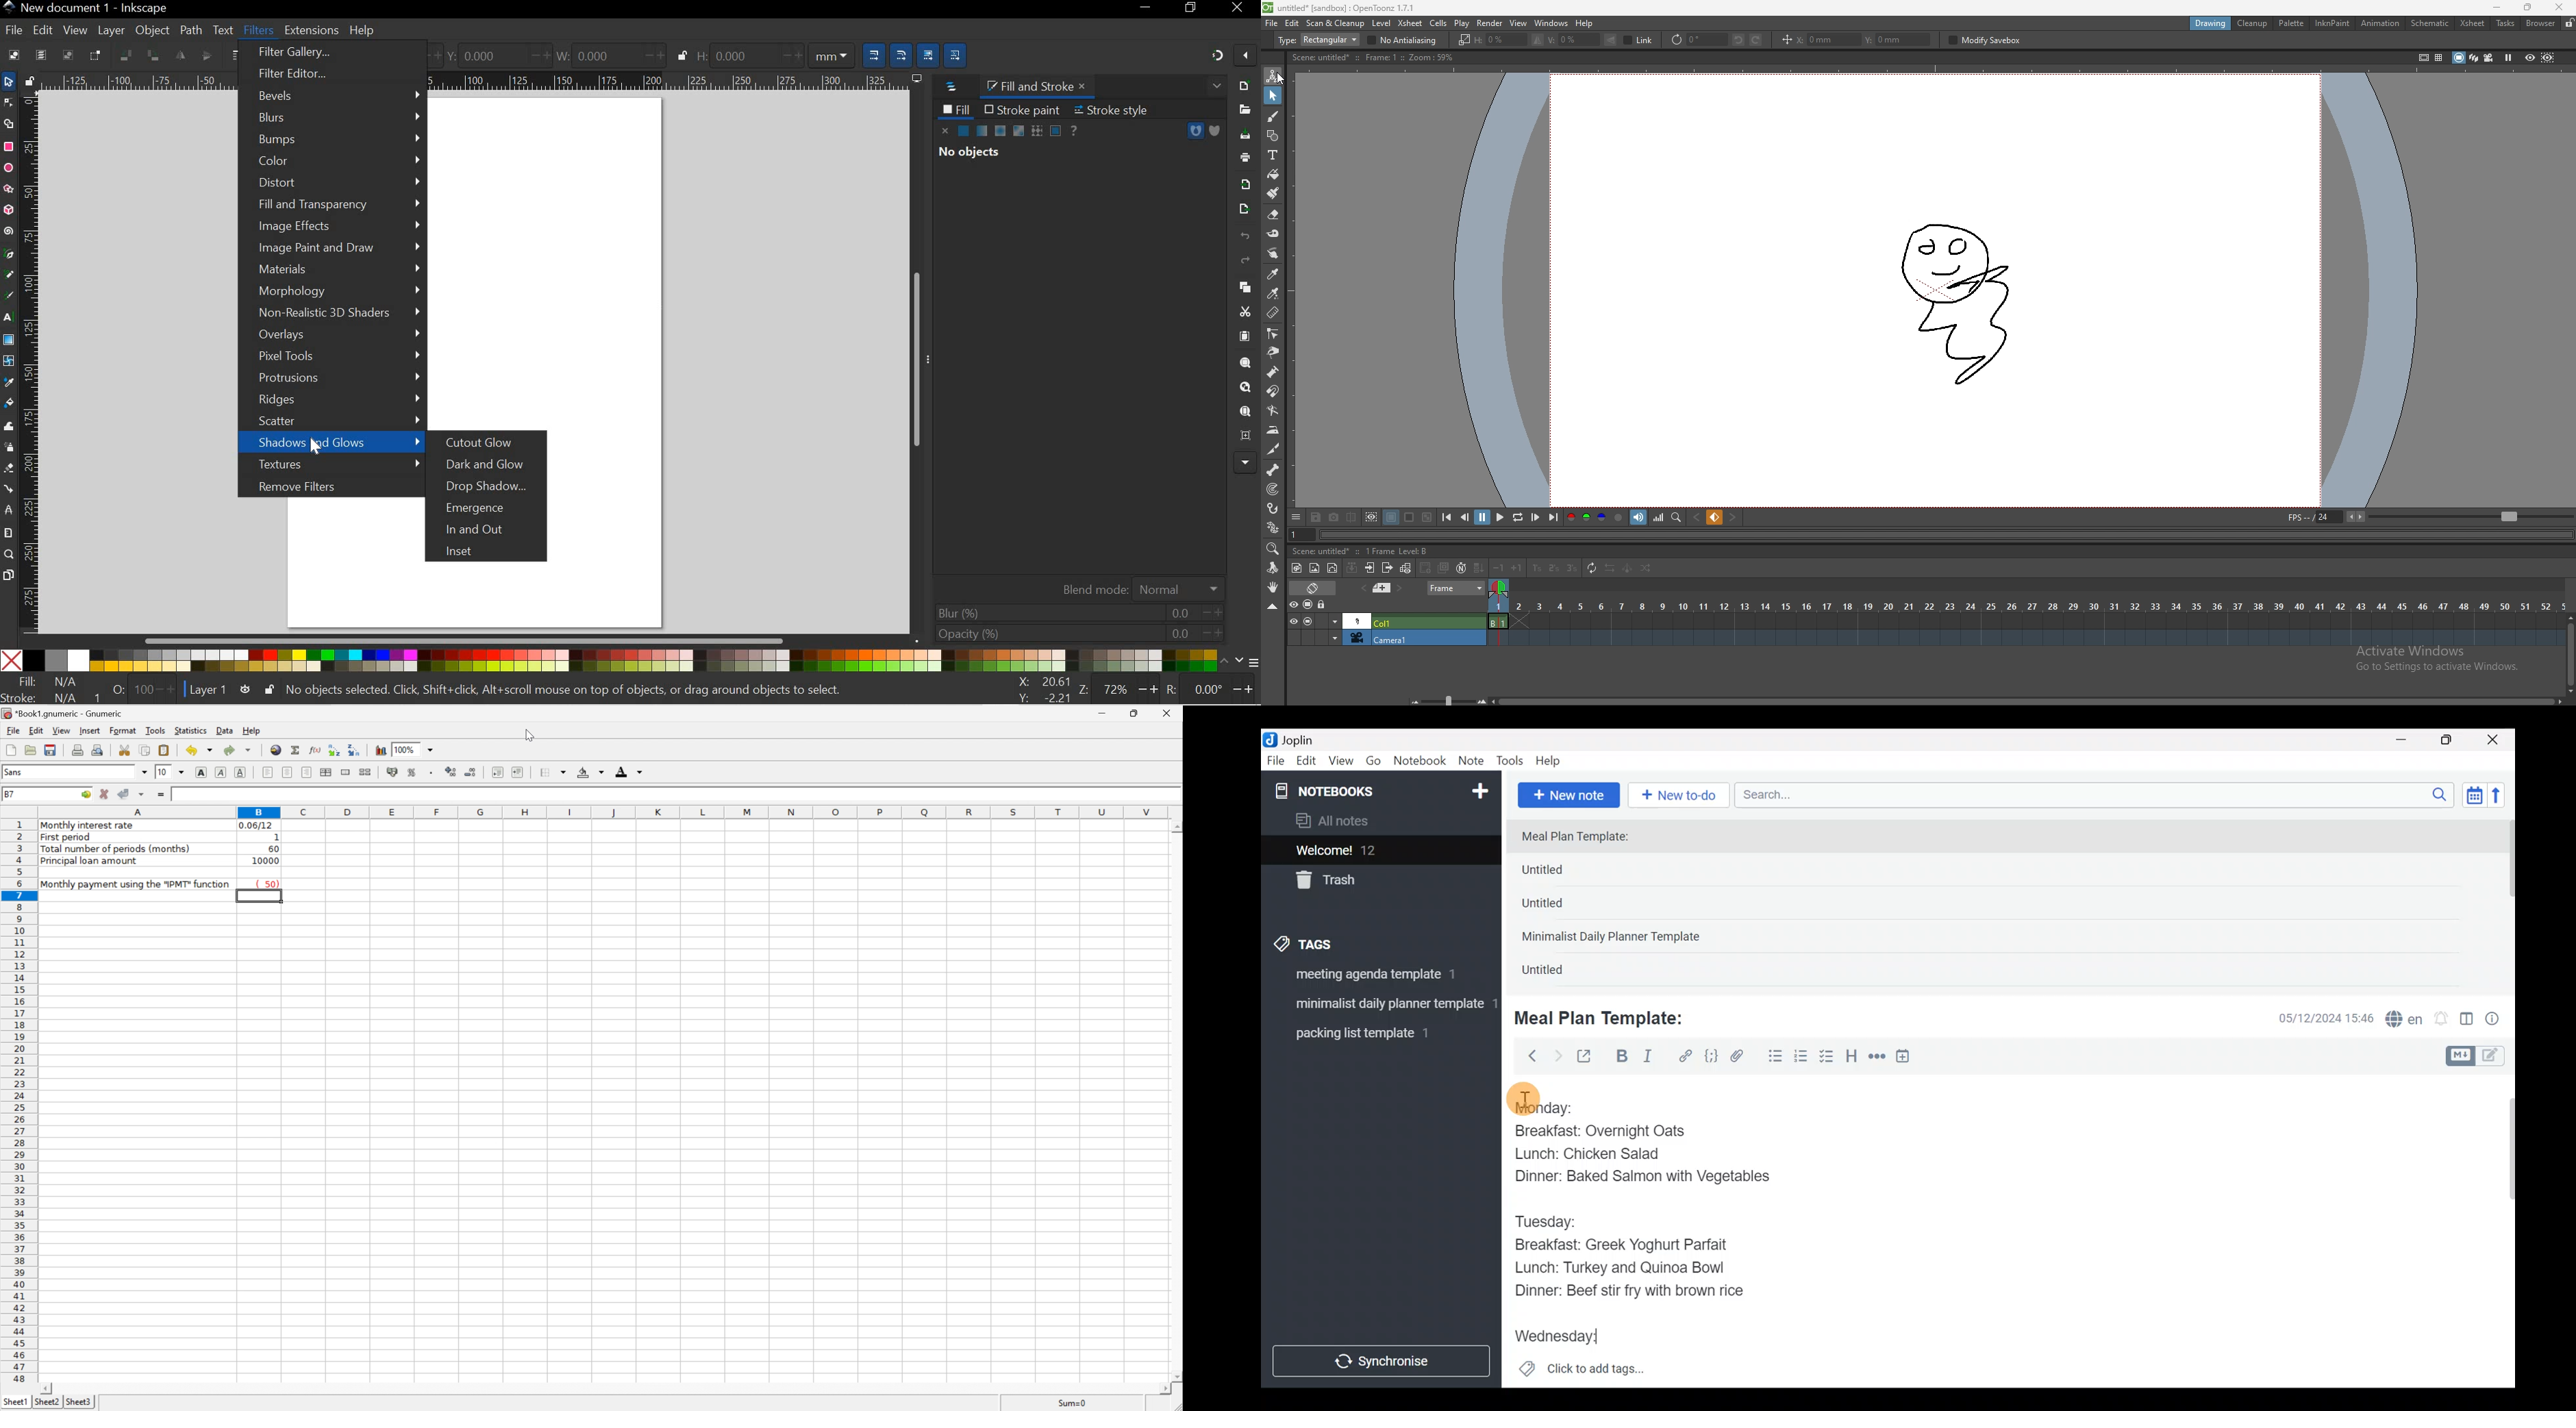 The height and width of the screenshot is (1428, 2576). What do you see at coordinates (495, 464) in the screenshot?
I see `DARK AND GLOW` at bounding box center [495, 464].